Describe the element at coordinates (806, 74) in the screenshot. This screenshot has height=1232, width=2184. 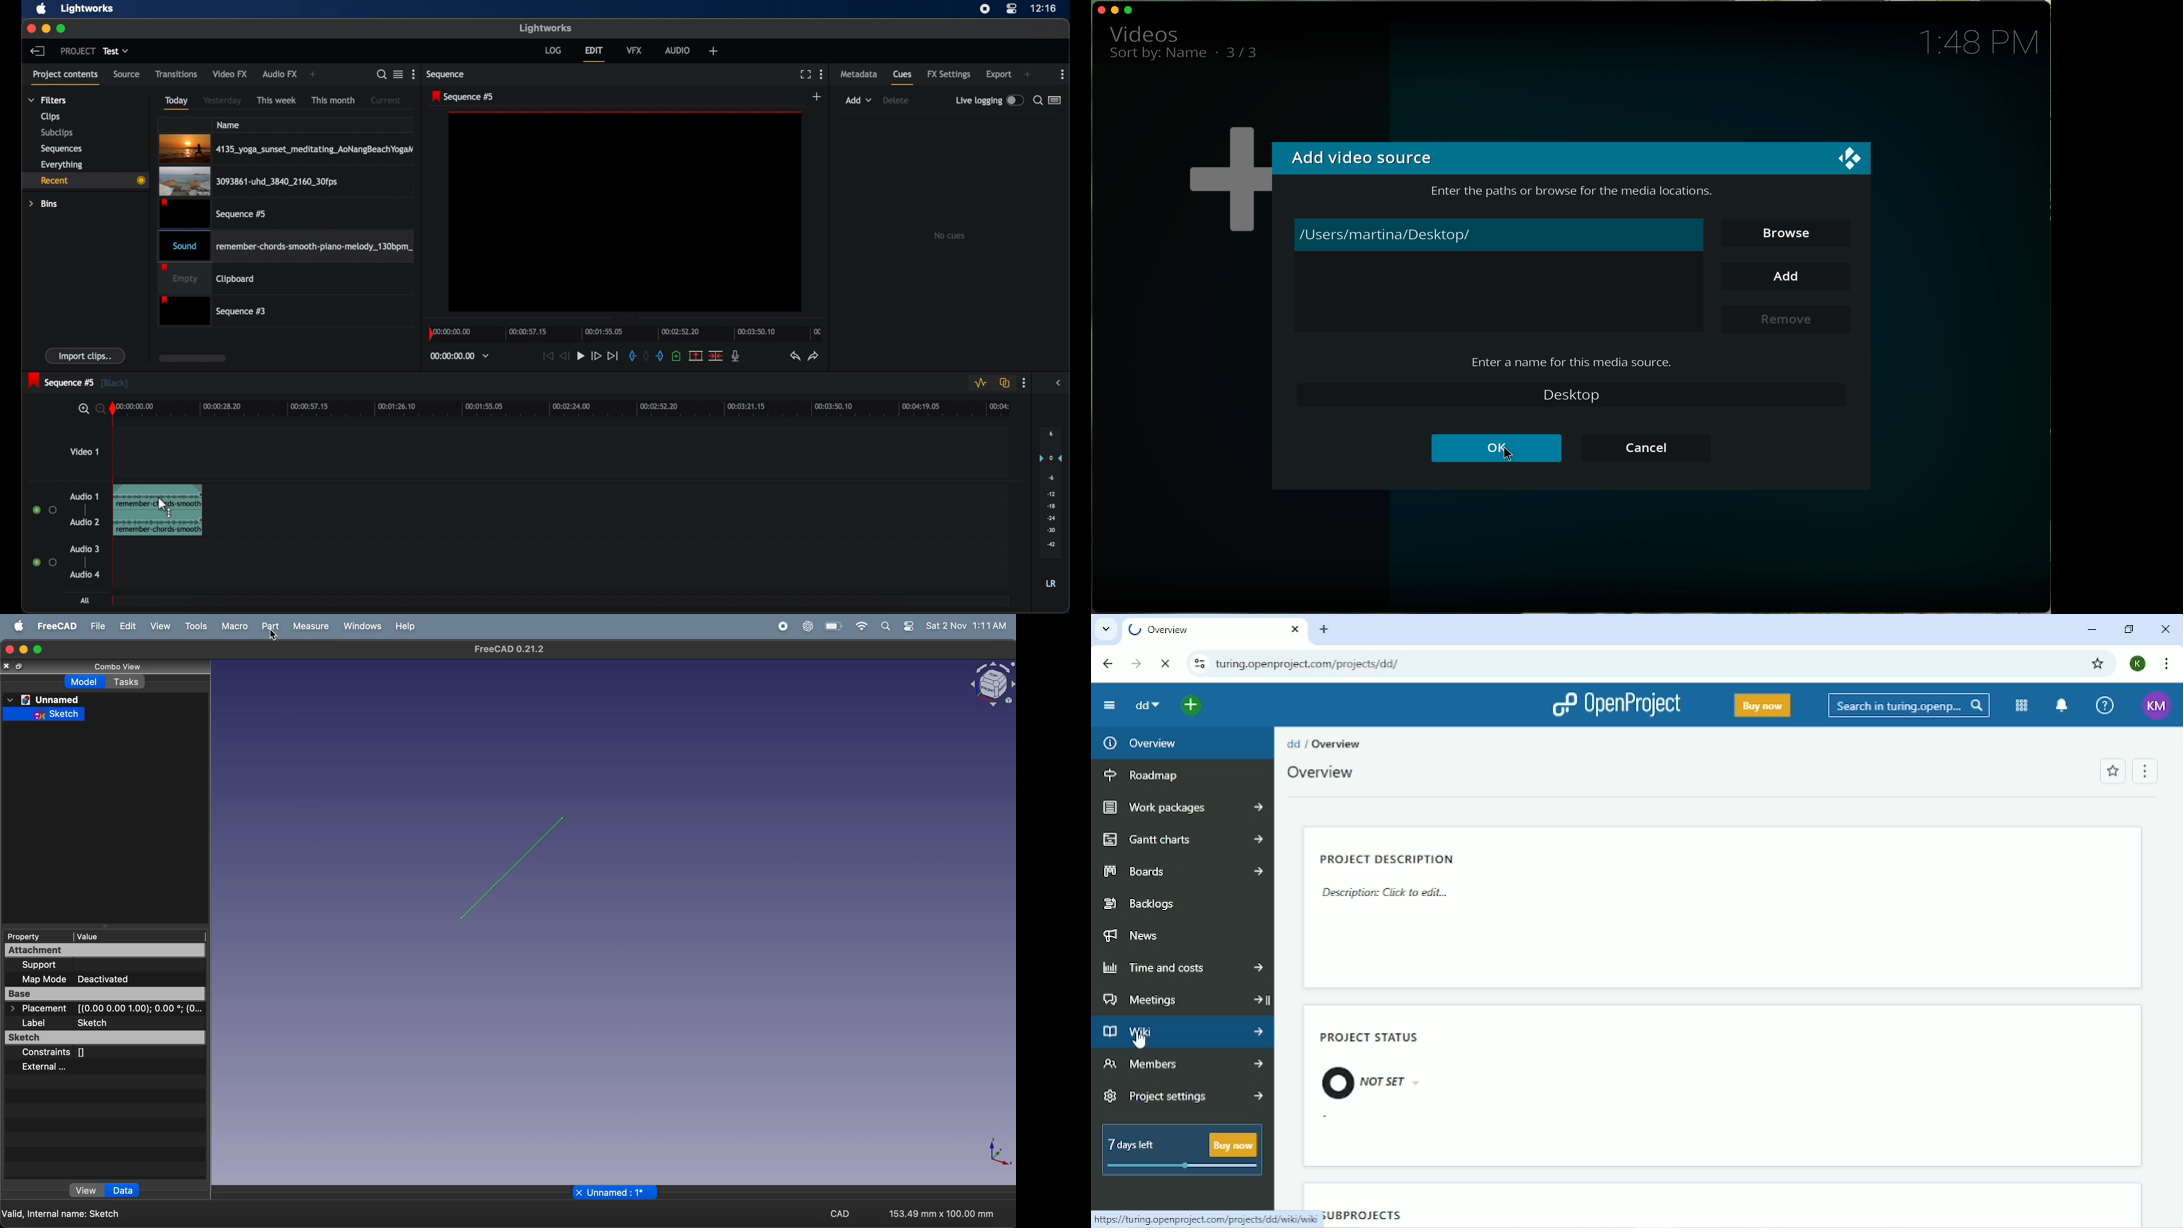
I see `full screen` at that location.